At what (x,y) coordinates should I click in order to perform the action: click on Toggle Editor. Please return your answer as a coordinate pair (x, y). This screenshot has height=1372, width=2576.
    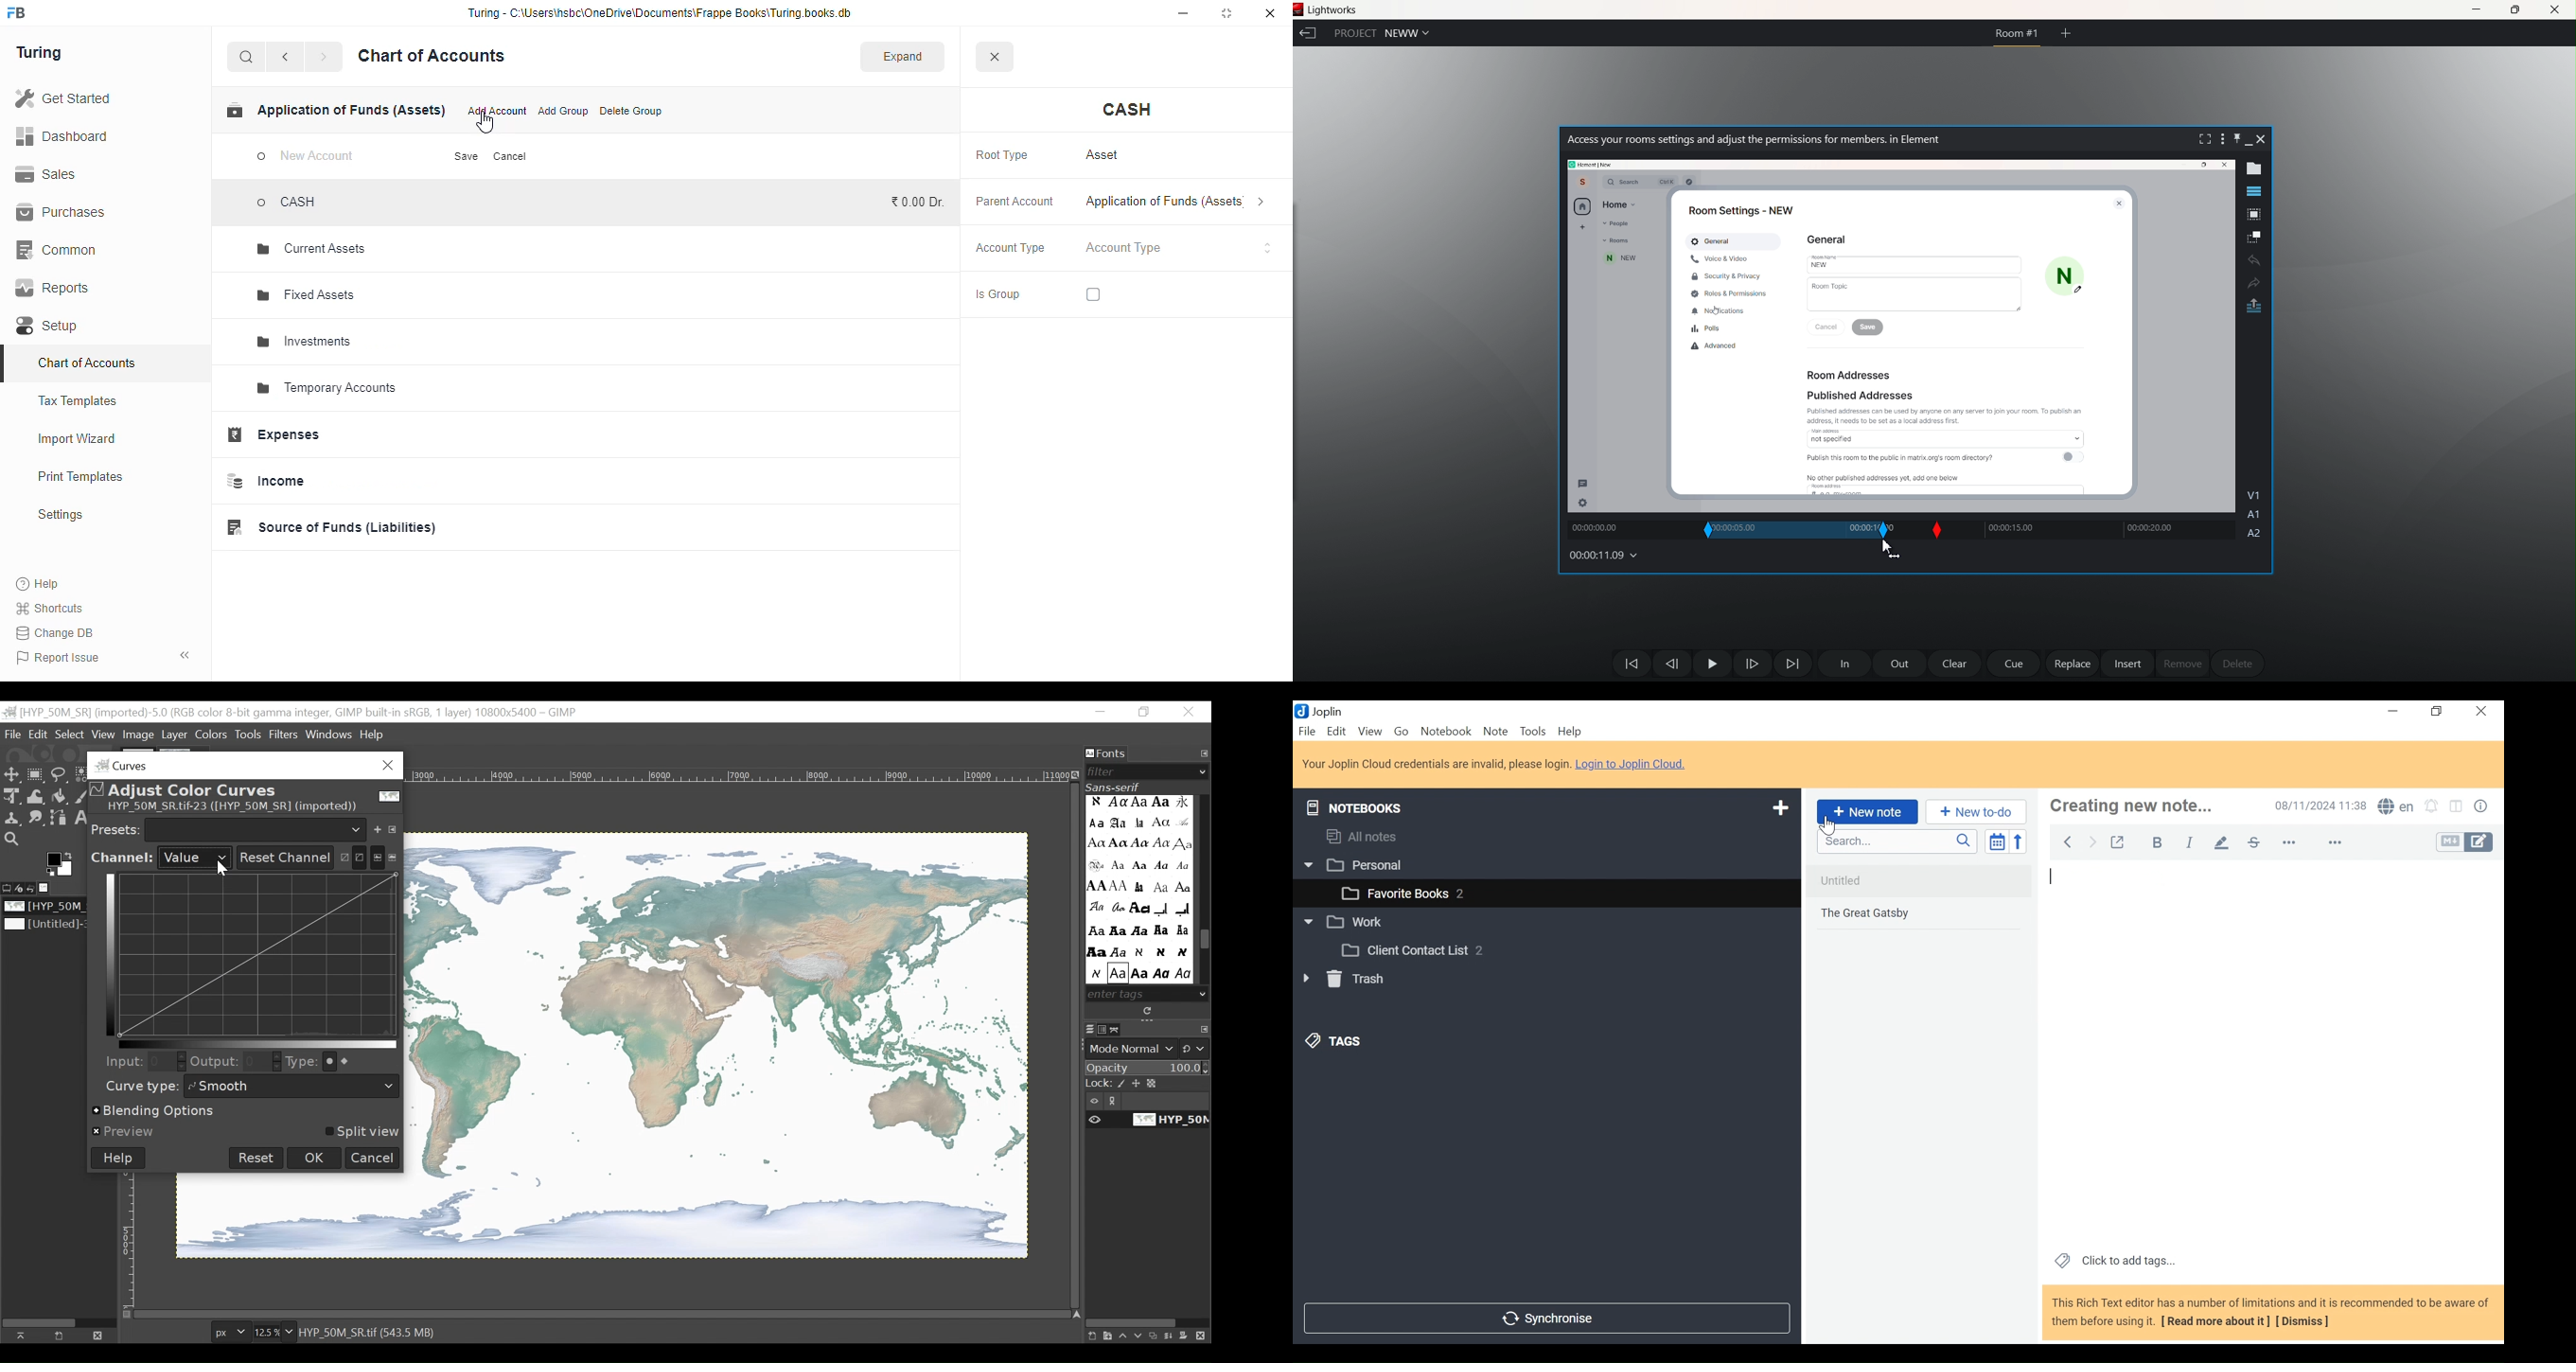
    Looking at the image, I should click on (2468, 842).